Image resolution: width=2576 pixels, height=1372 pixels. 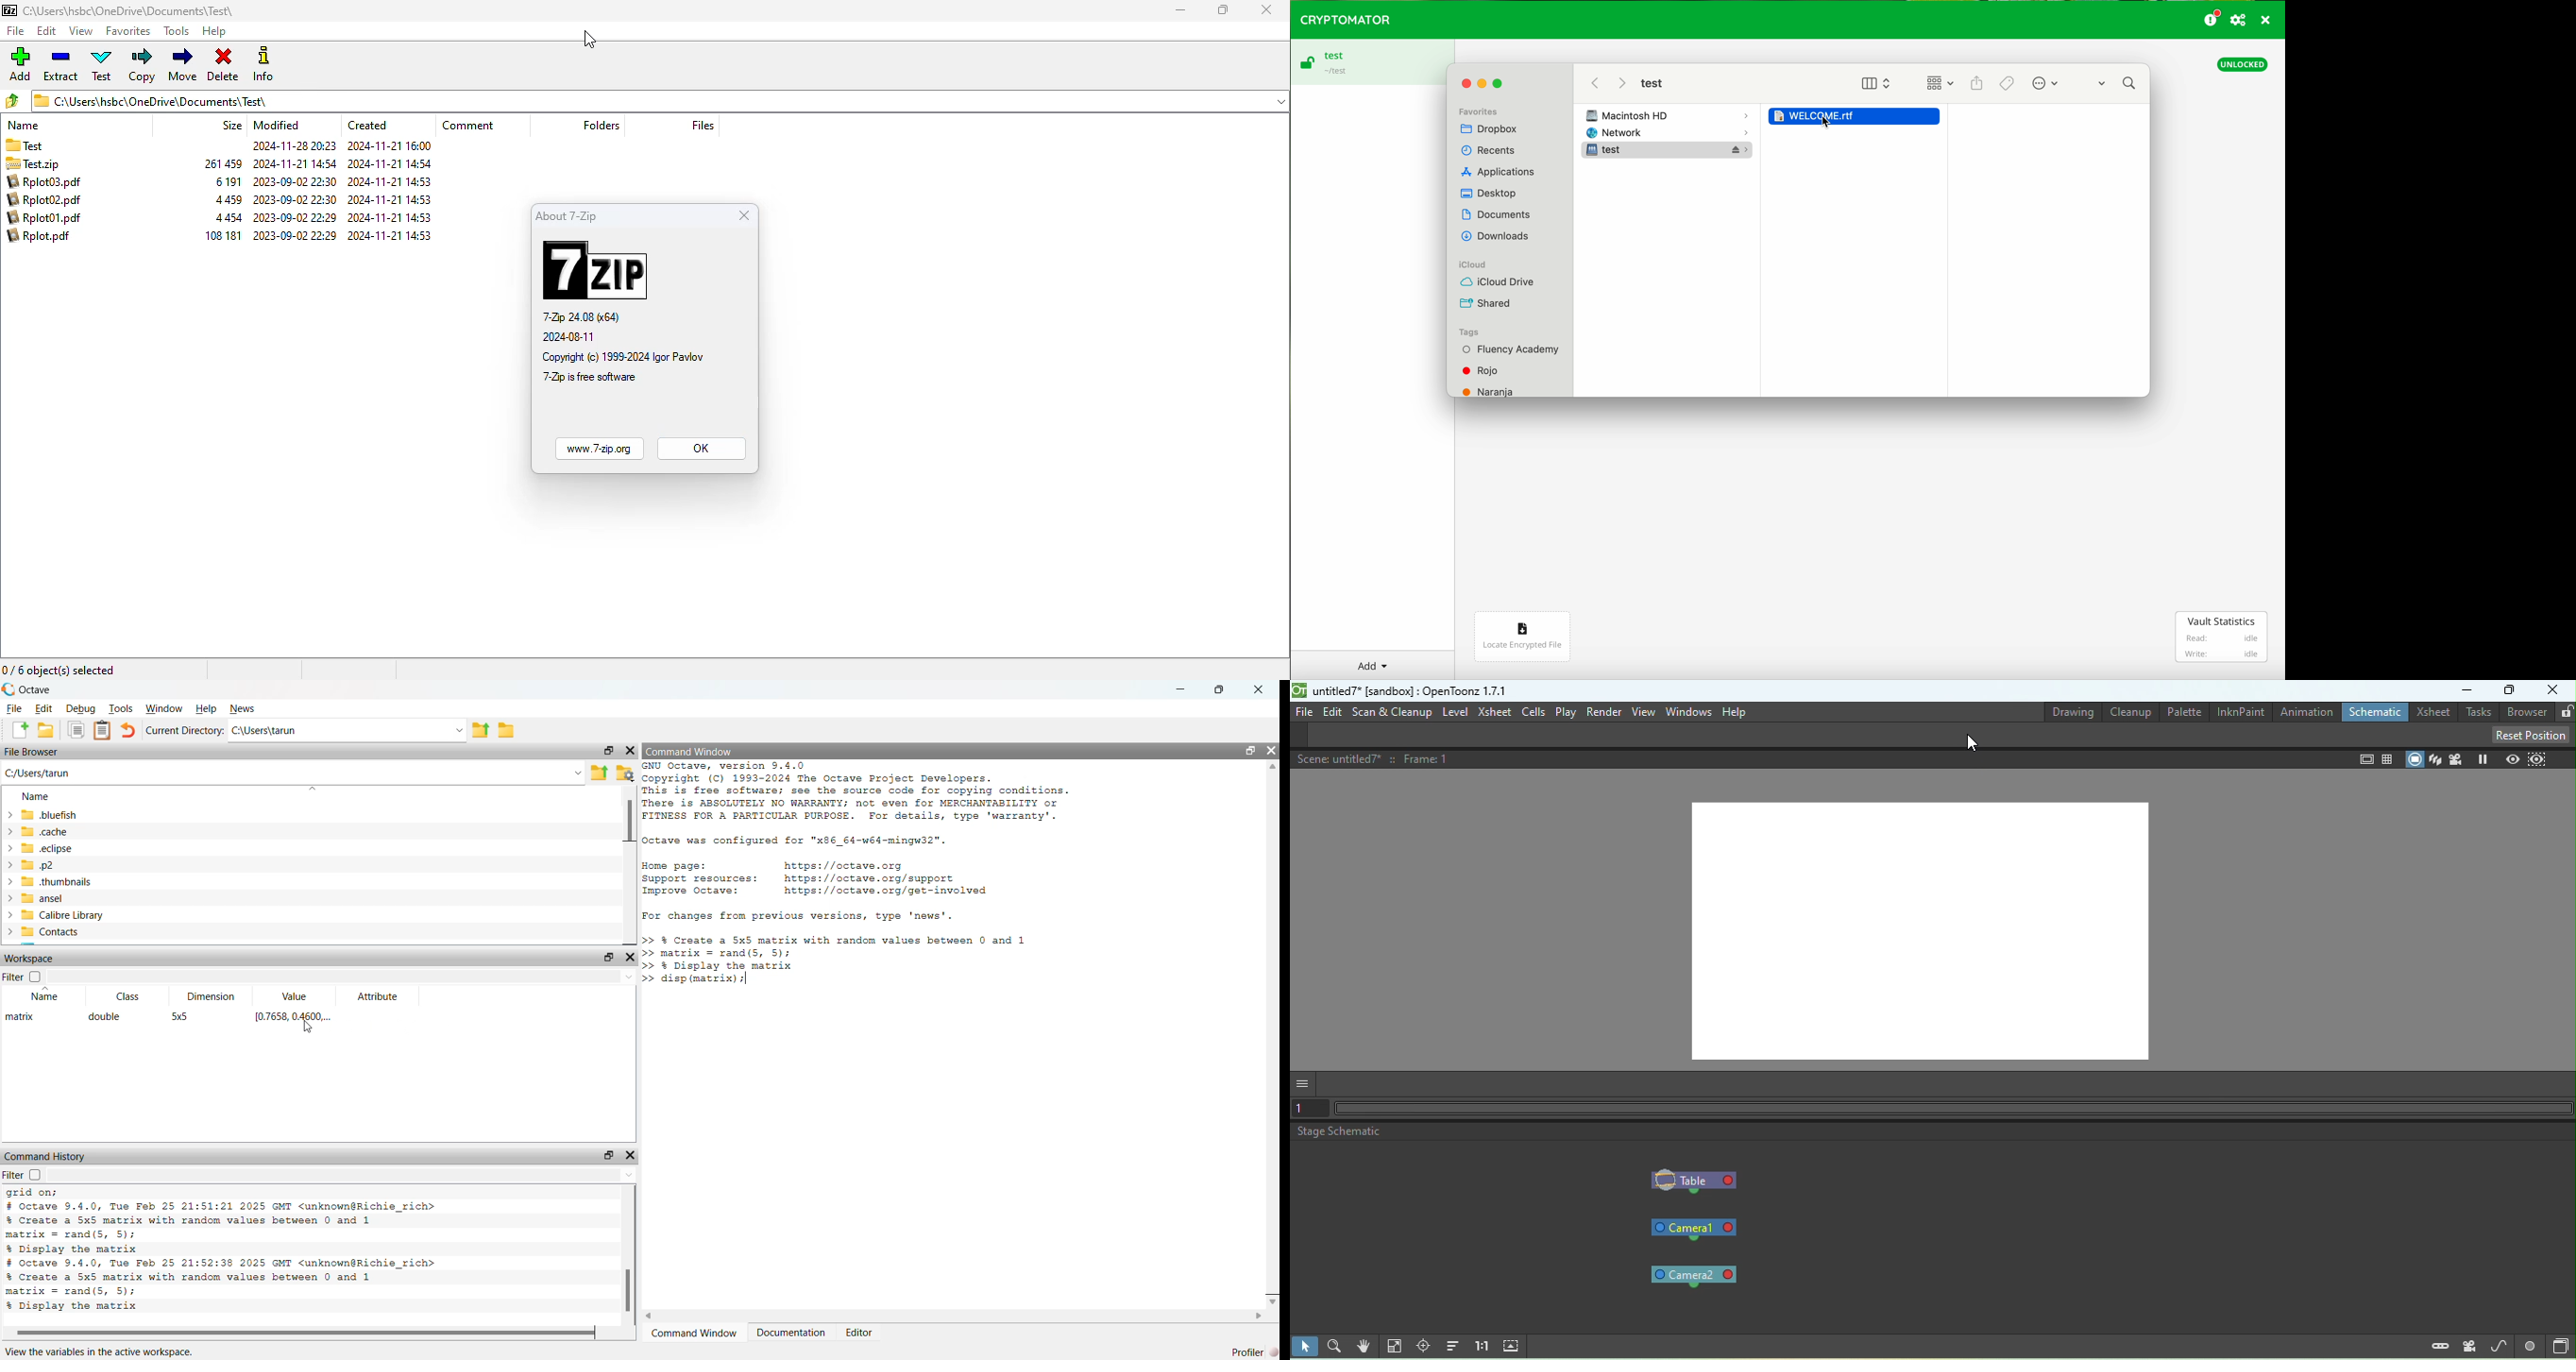 I want to click on test, so click(x=1334, y=55).